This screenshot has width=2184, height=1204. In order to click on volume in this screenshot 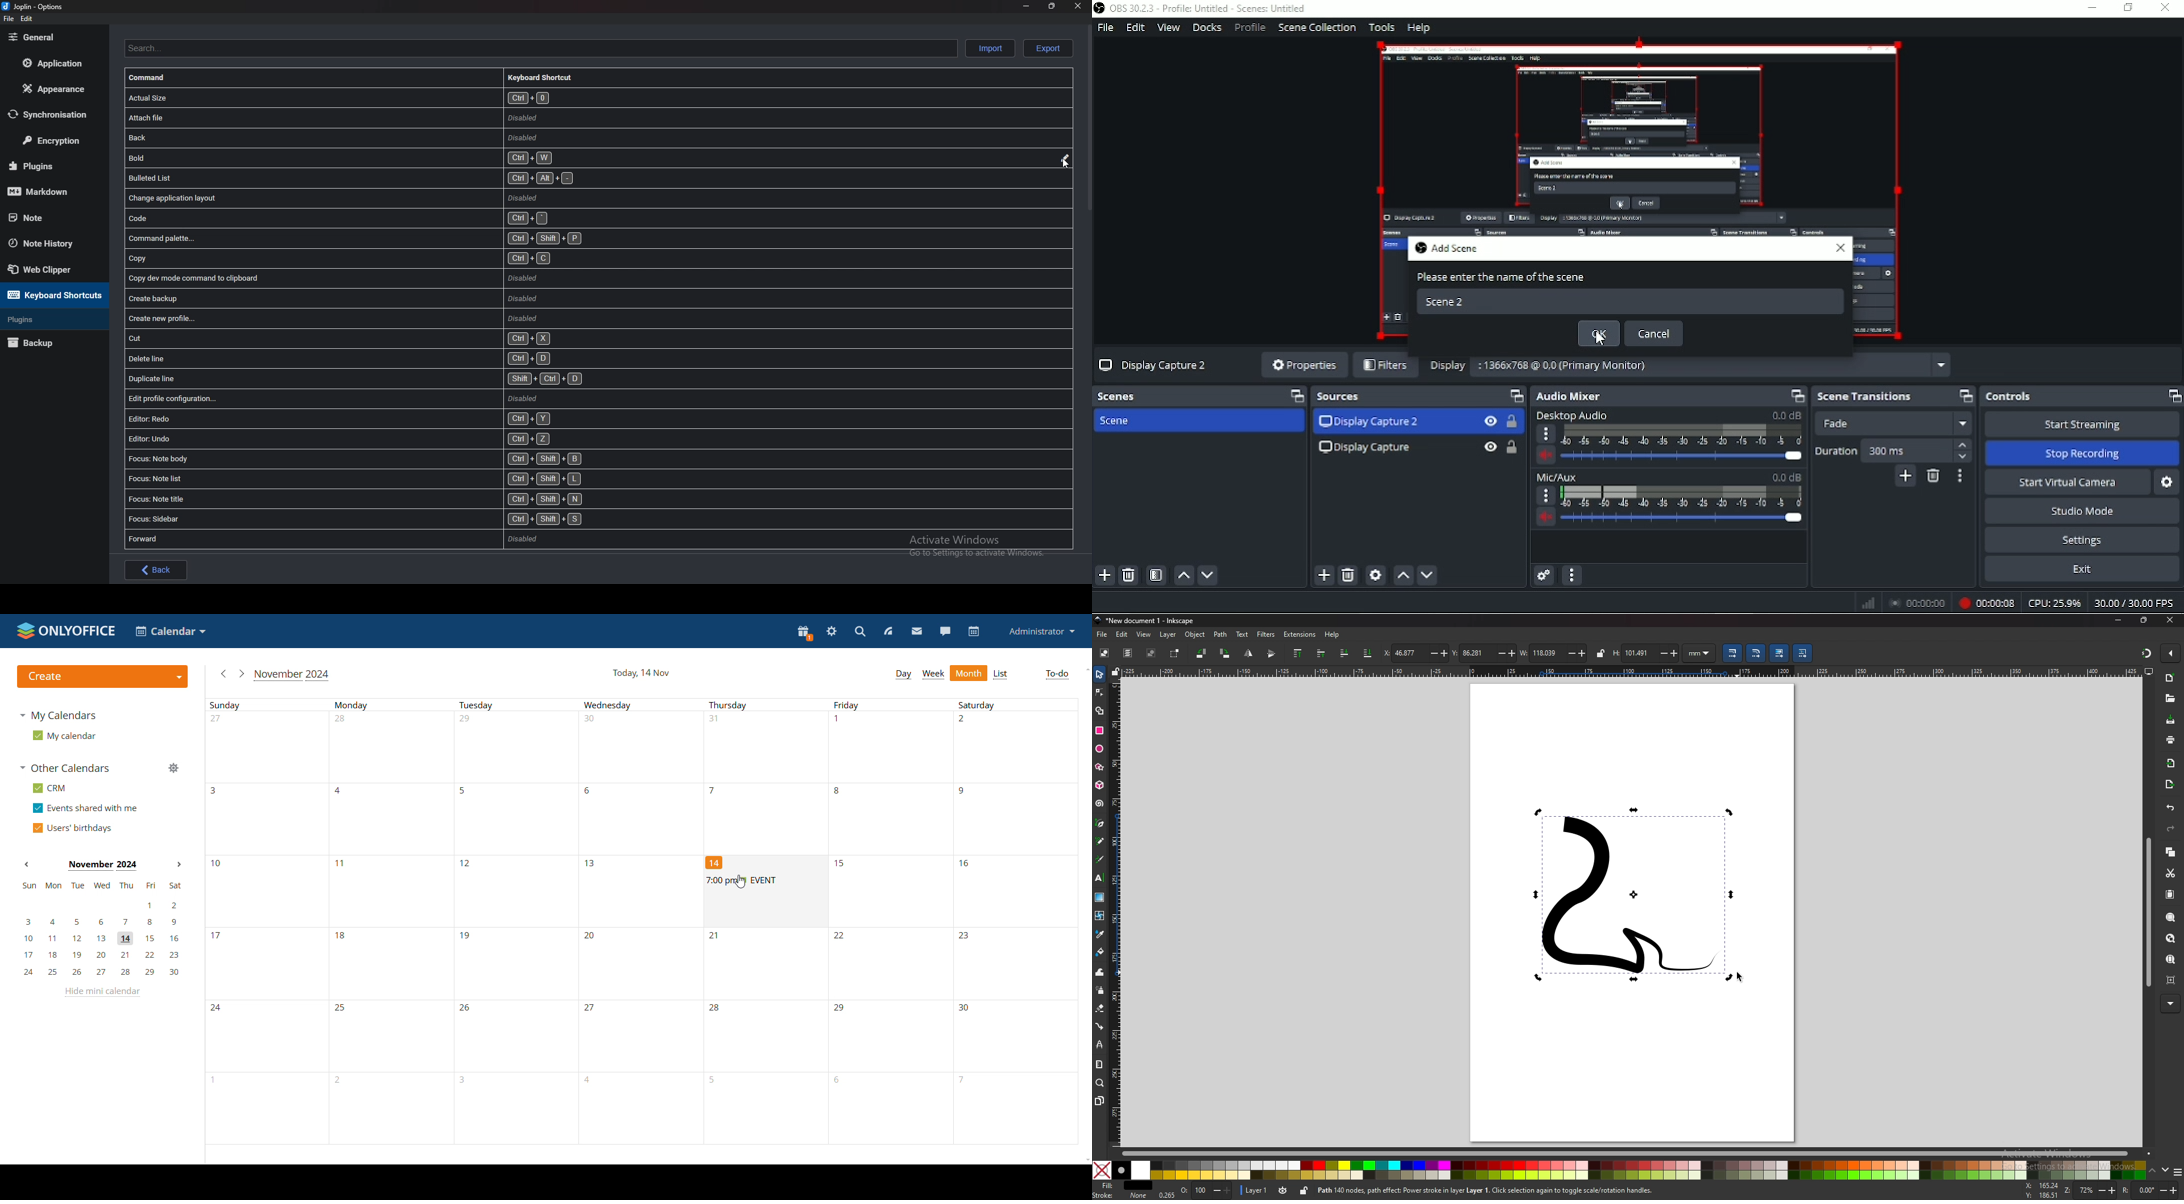, I will do `click(1546, 453)`.